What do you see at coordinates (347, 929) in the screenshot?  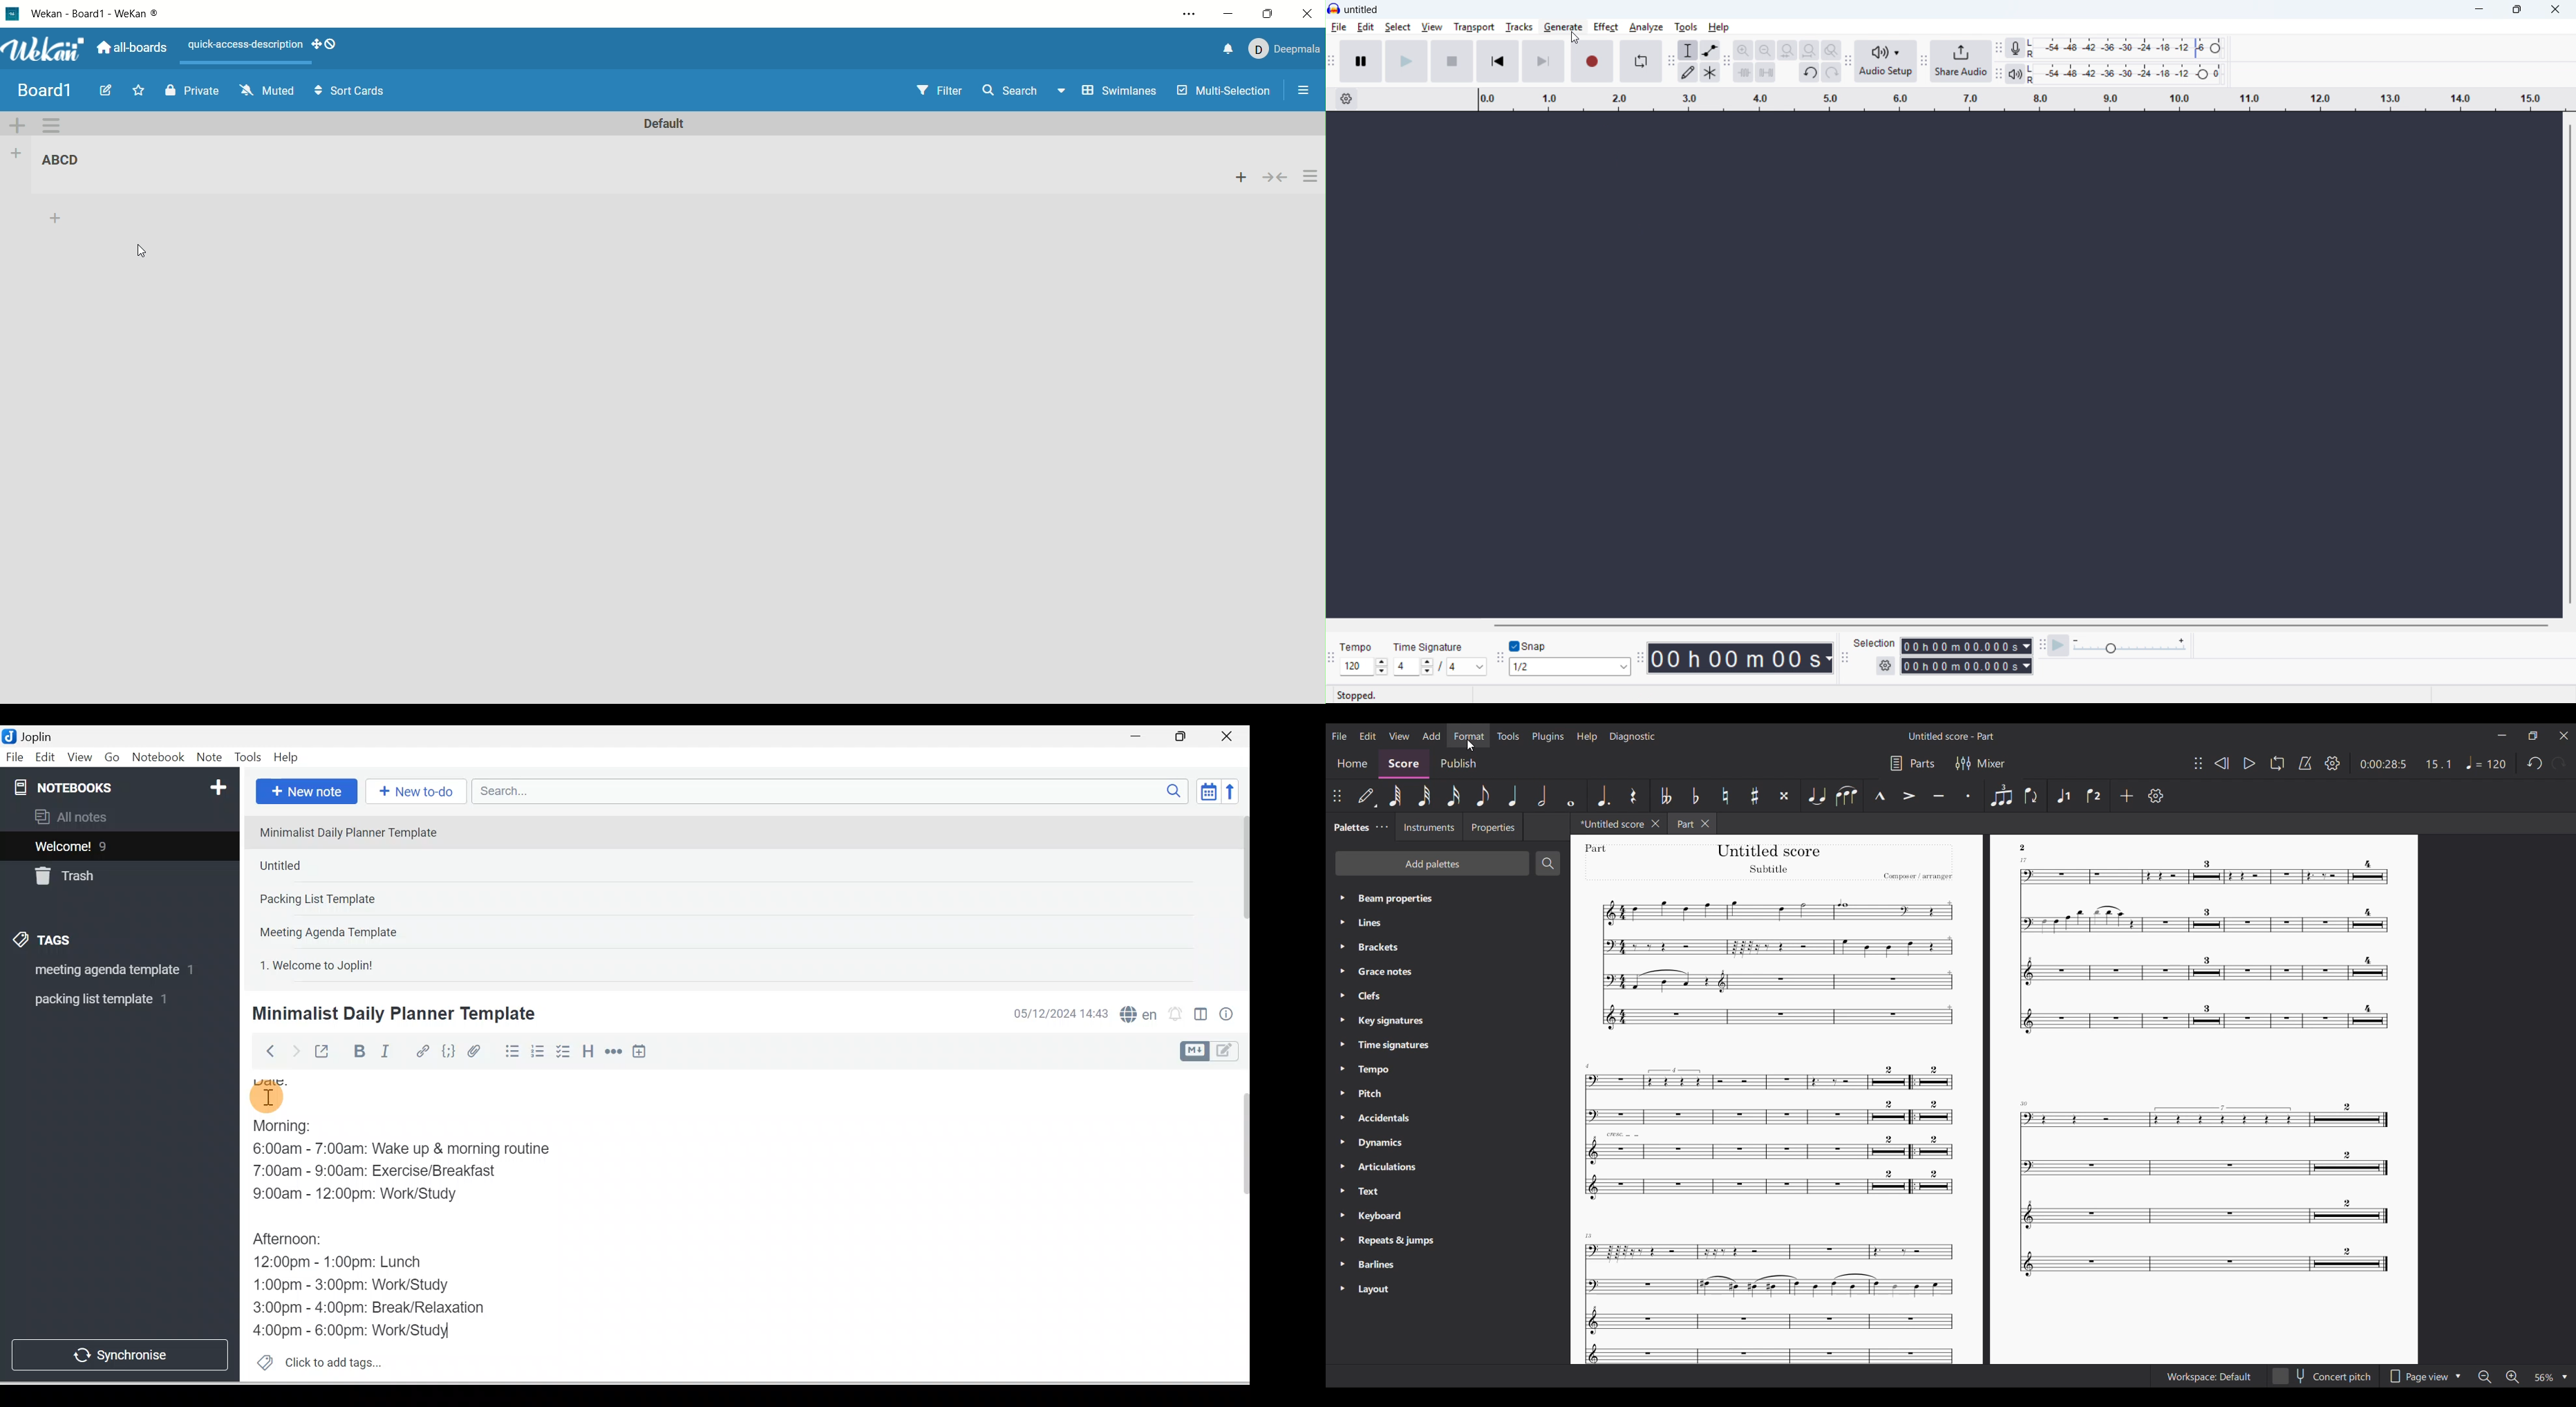 I see `Note 4` at bounding box center [347, 929].